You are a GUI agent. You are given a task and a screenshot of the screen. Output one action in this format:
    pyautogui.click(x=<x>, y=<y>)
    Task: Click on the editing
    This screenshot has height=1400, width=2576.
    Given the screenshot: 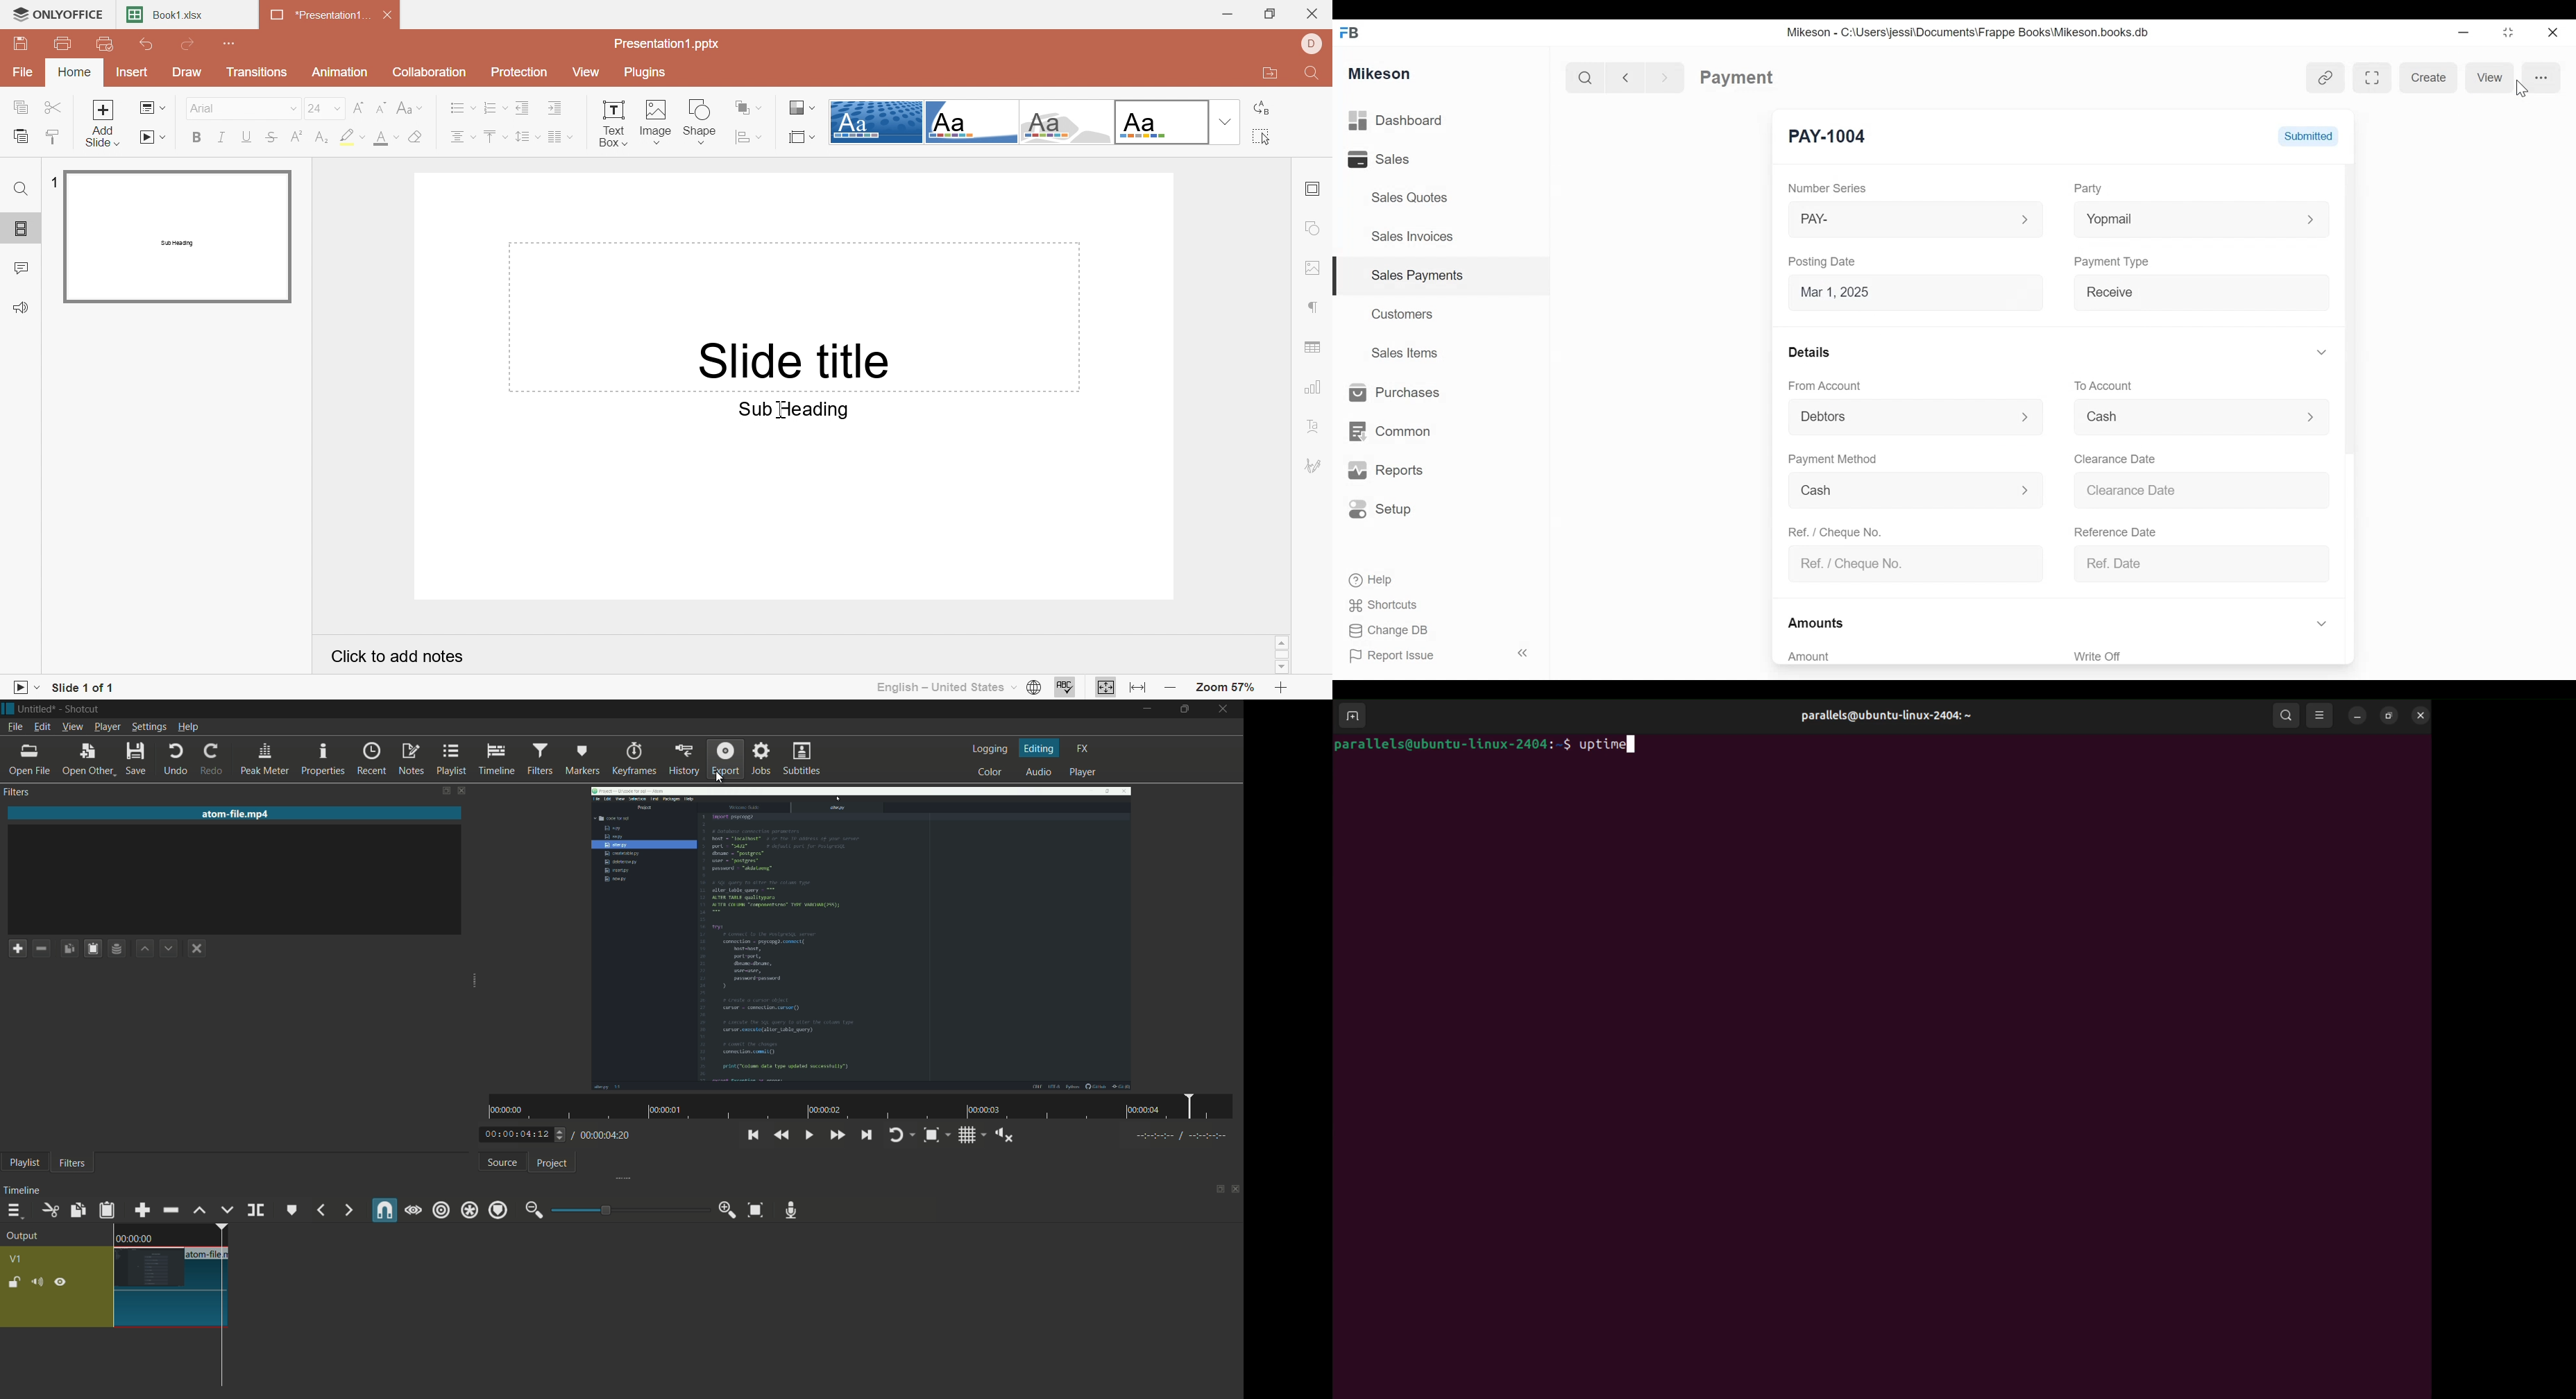 What is the action you would take?
    pyautogui.click(x=1040, y=749)
    